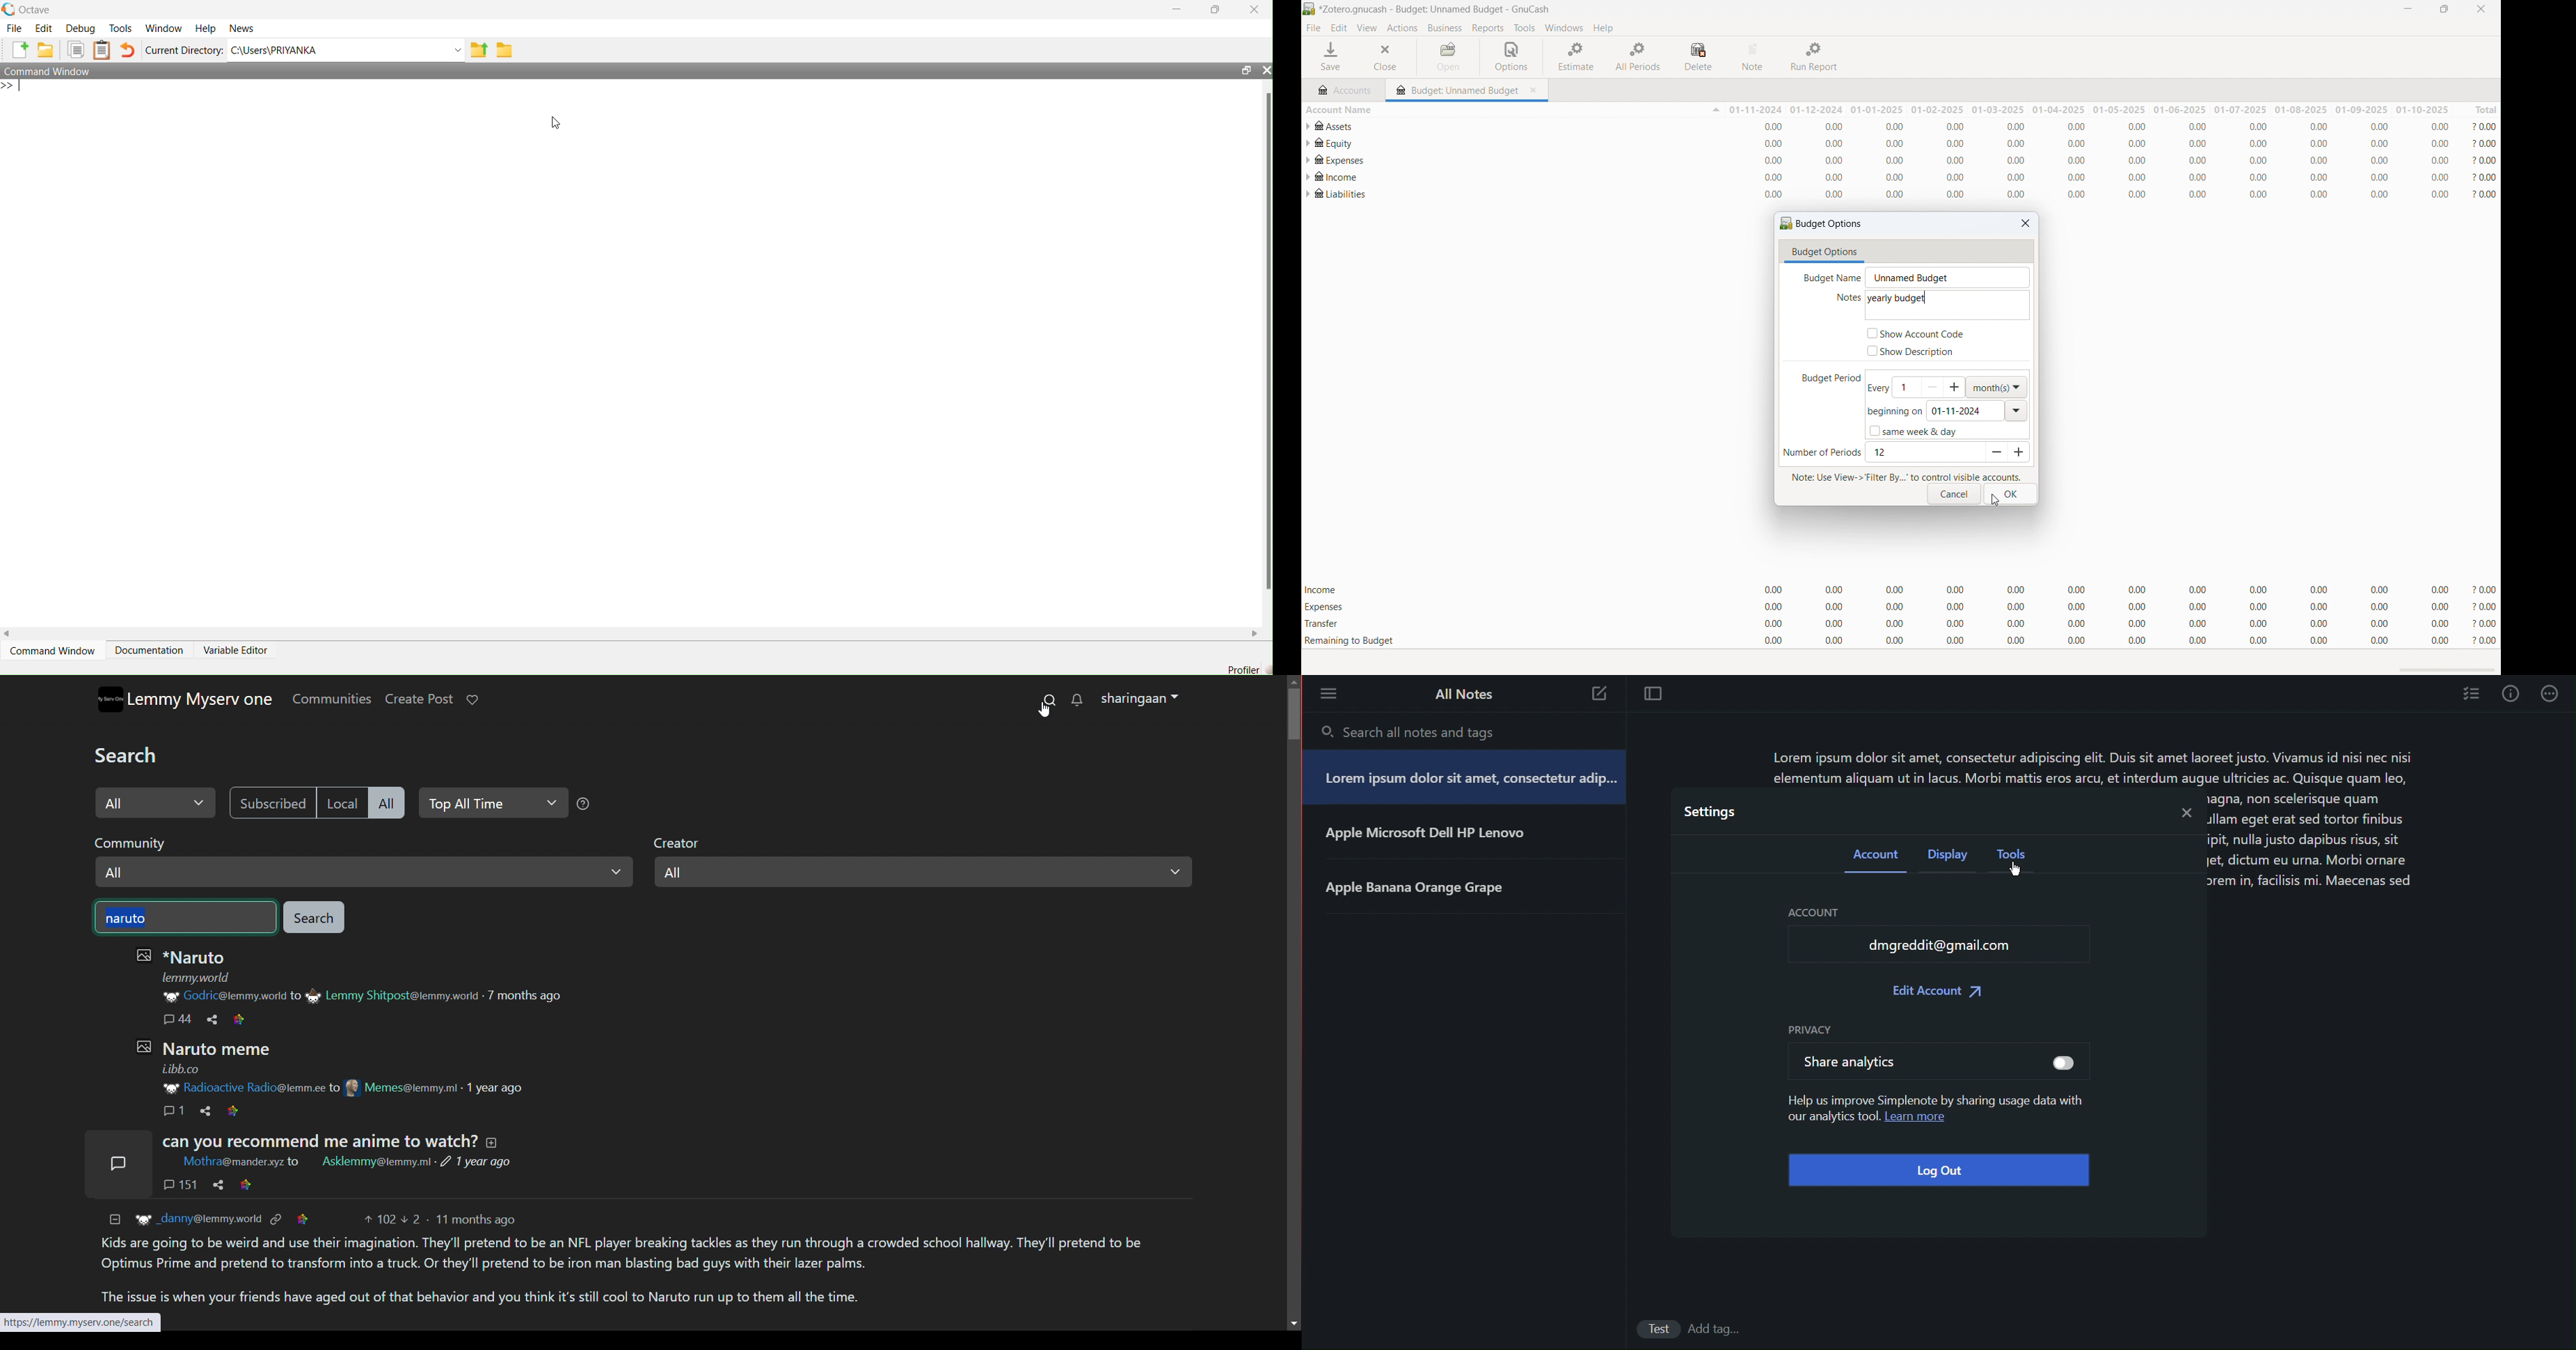  Describe the element at coordinates (380, 985) in the screenshot. I see `Post related to Naruto` at that location.